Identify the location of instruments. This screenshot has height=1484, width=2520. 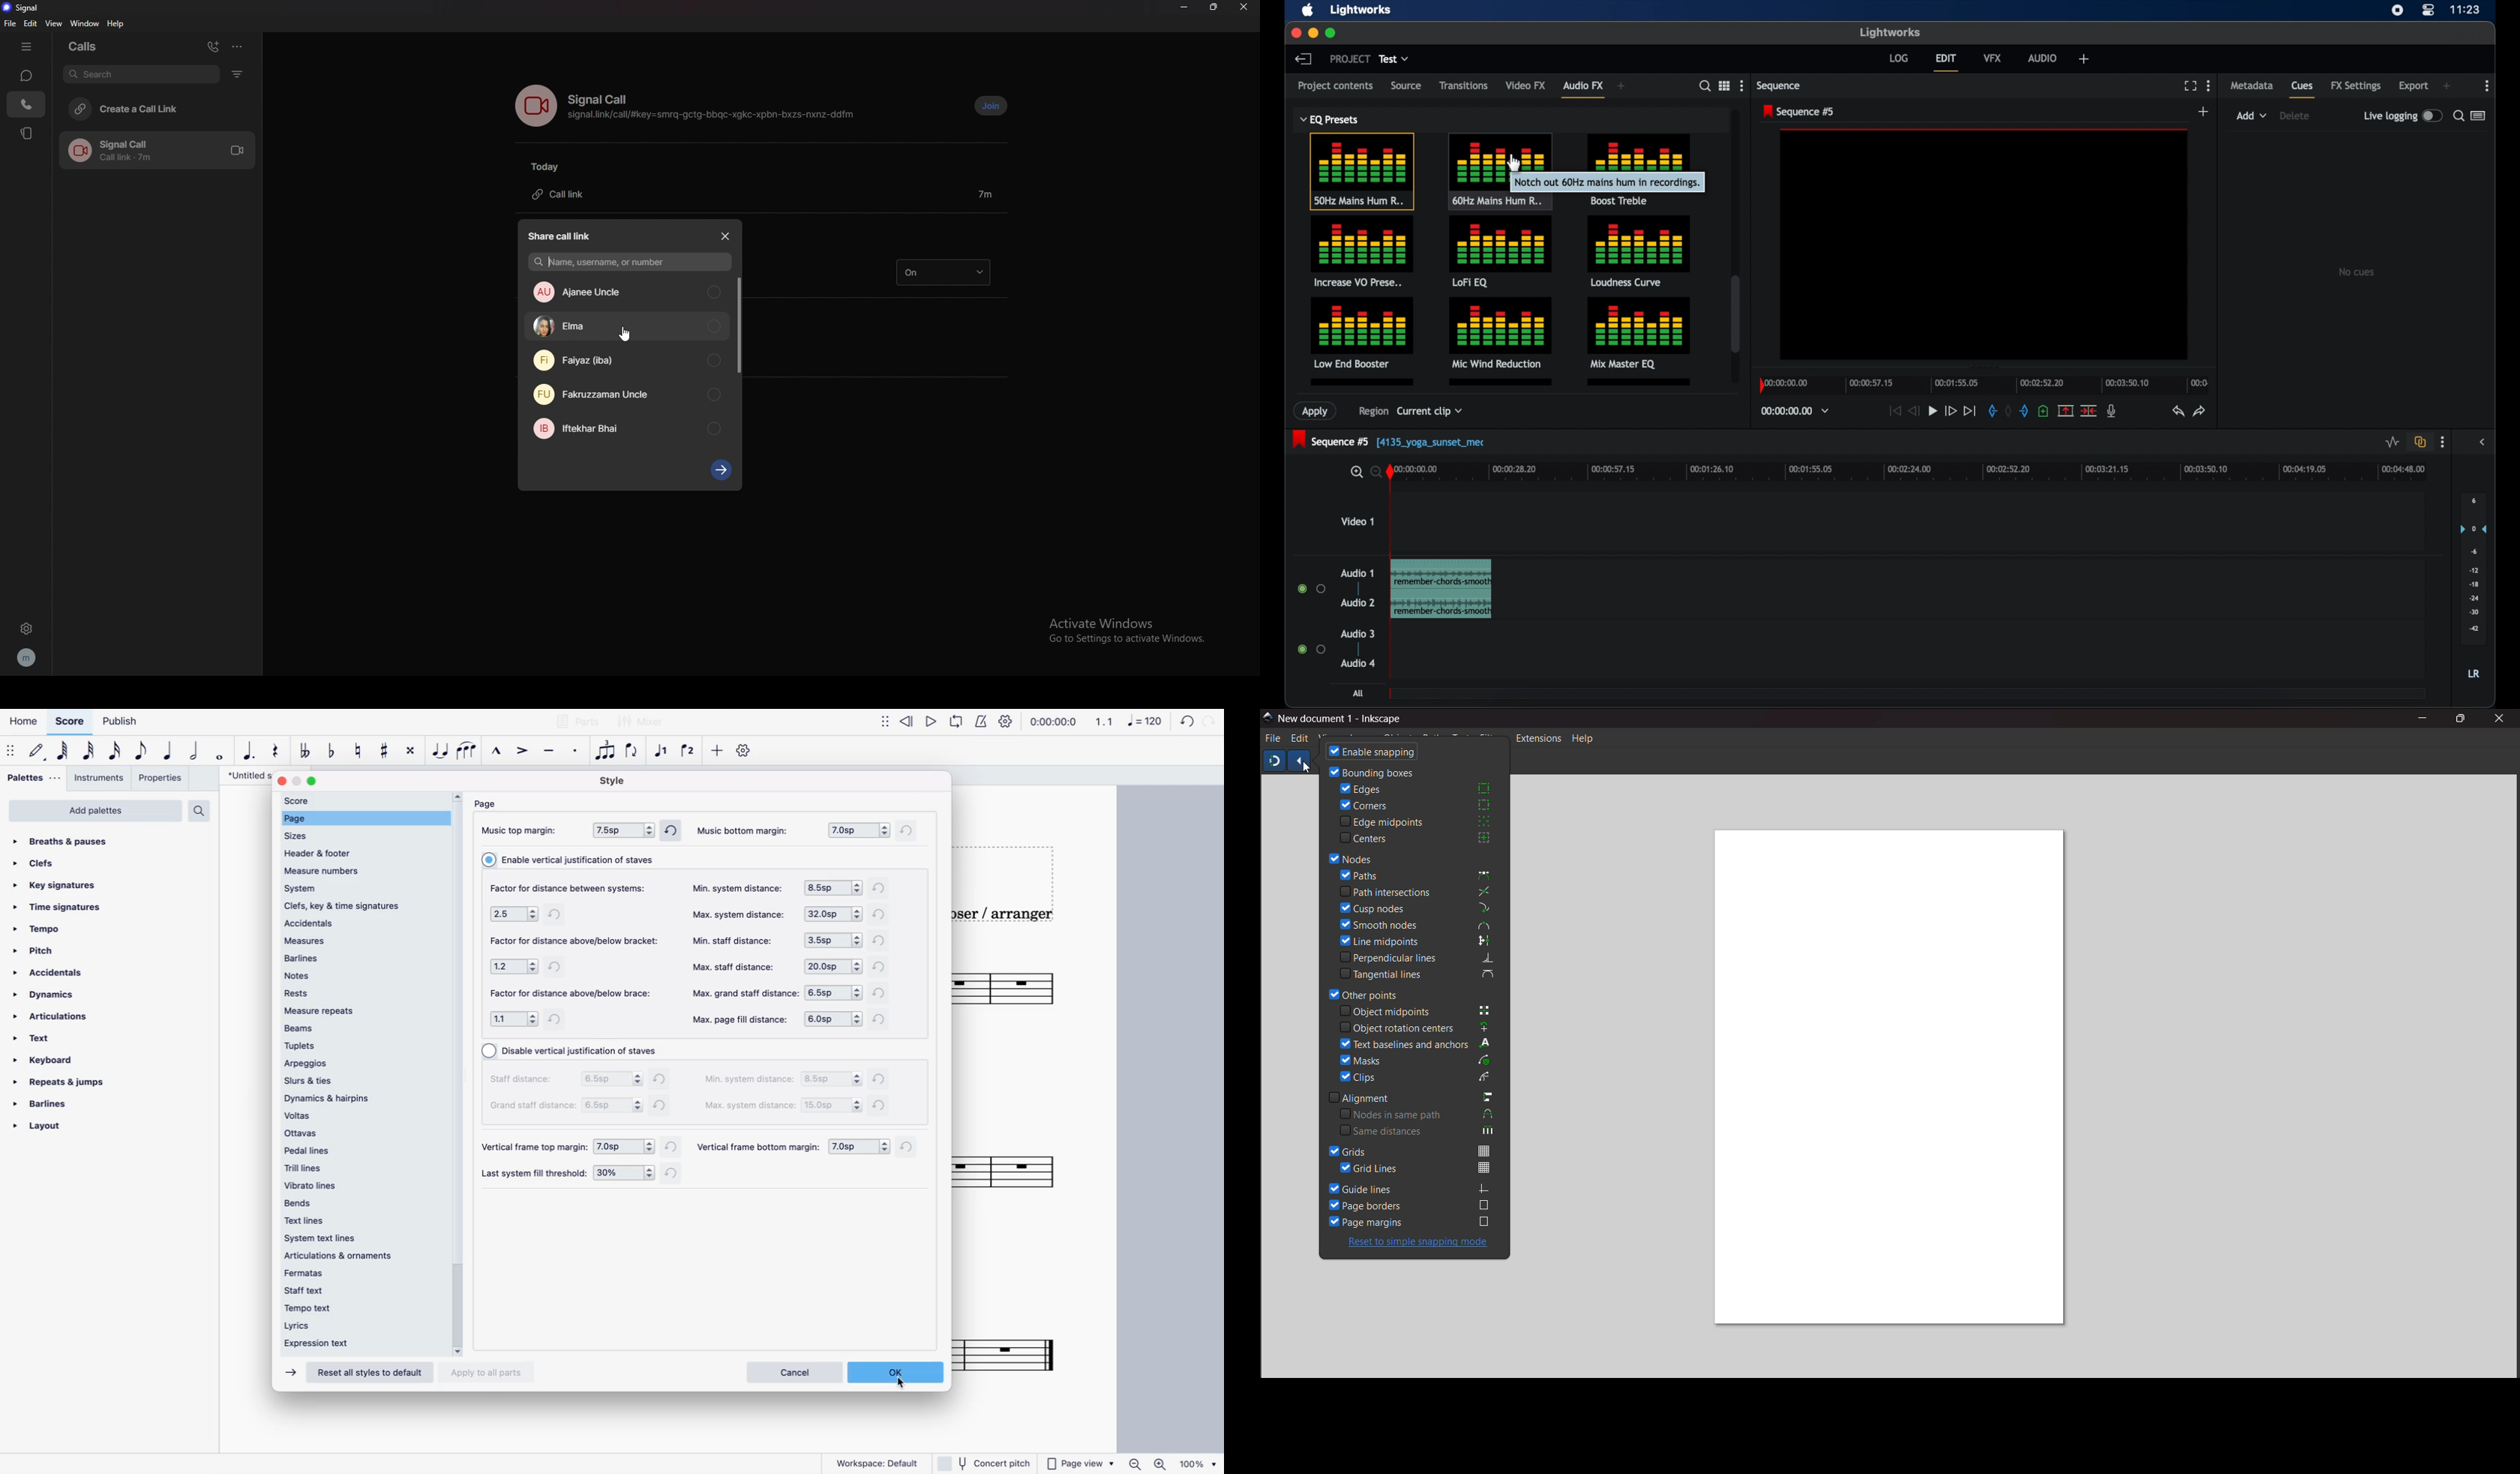
(101, 778).